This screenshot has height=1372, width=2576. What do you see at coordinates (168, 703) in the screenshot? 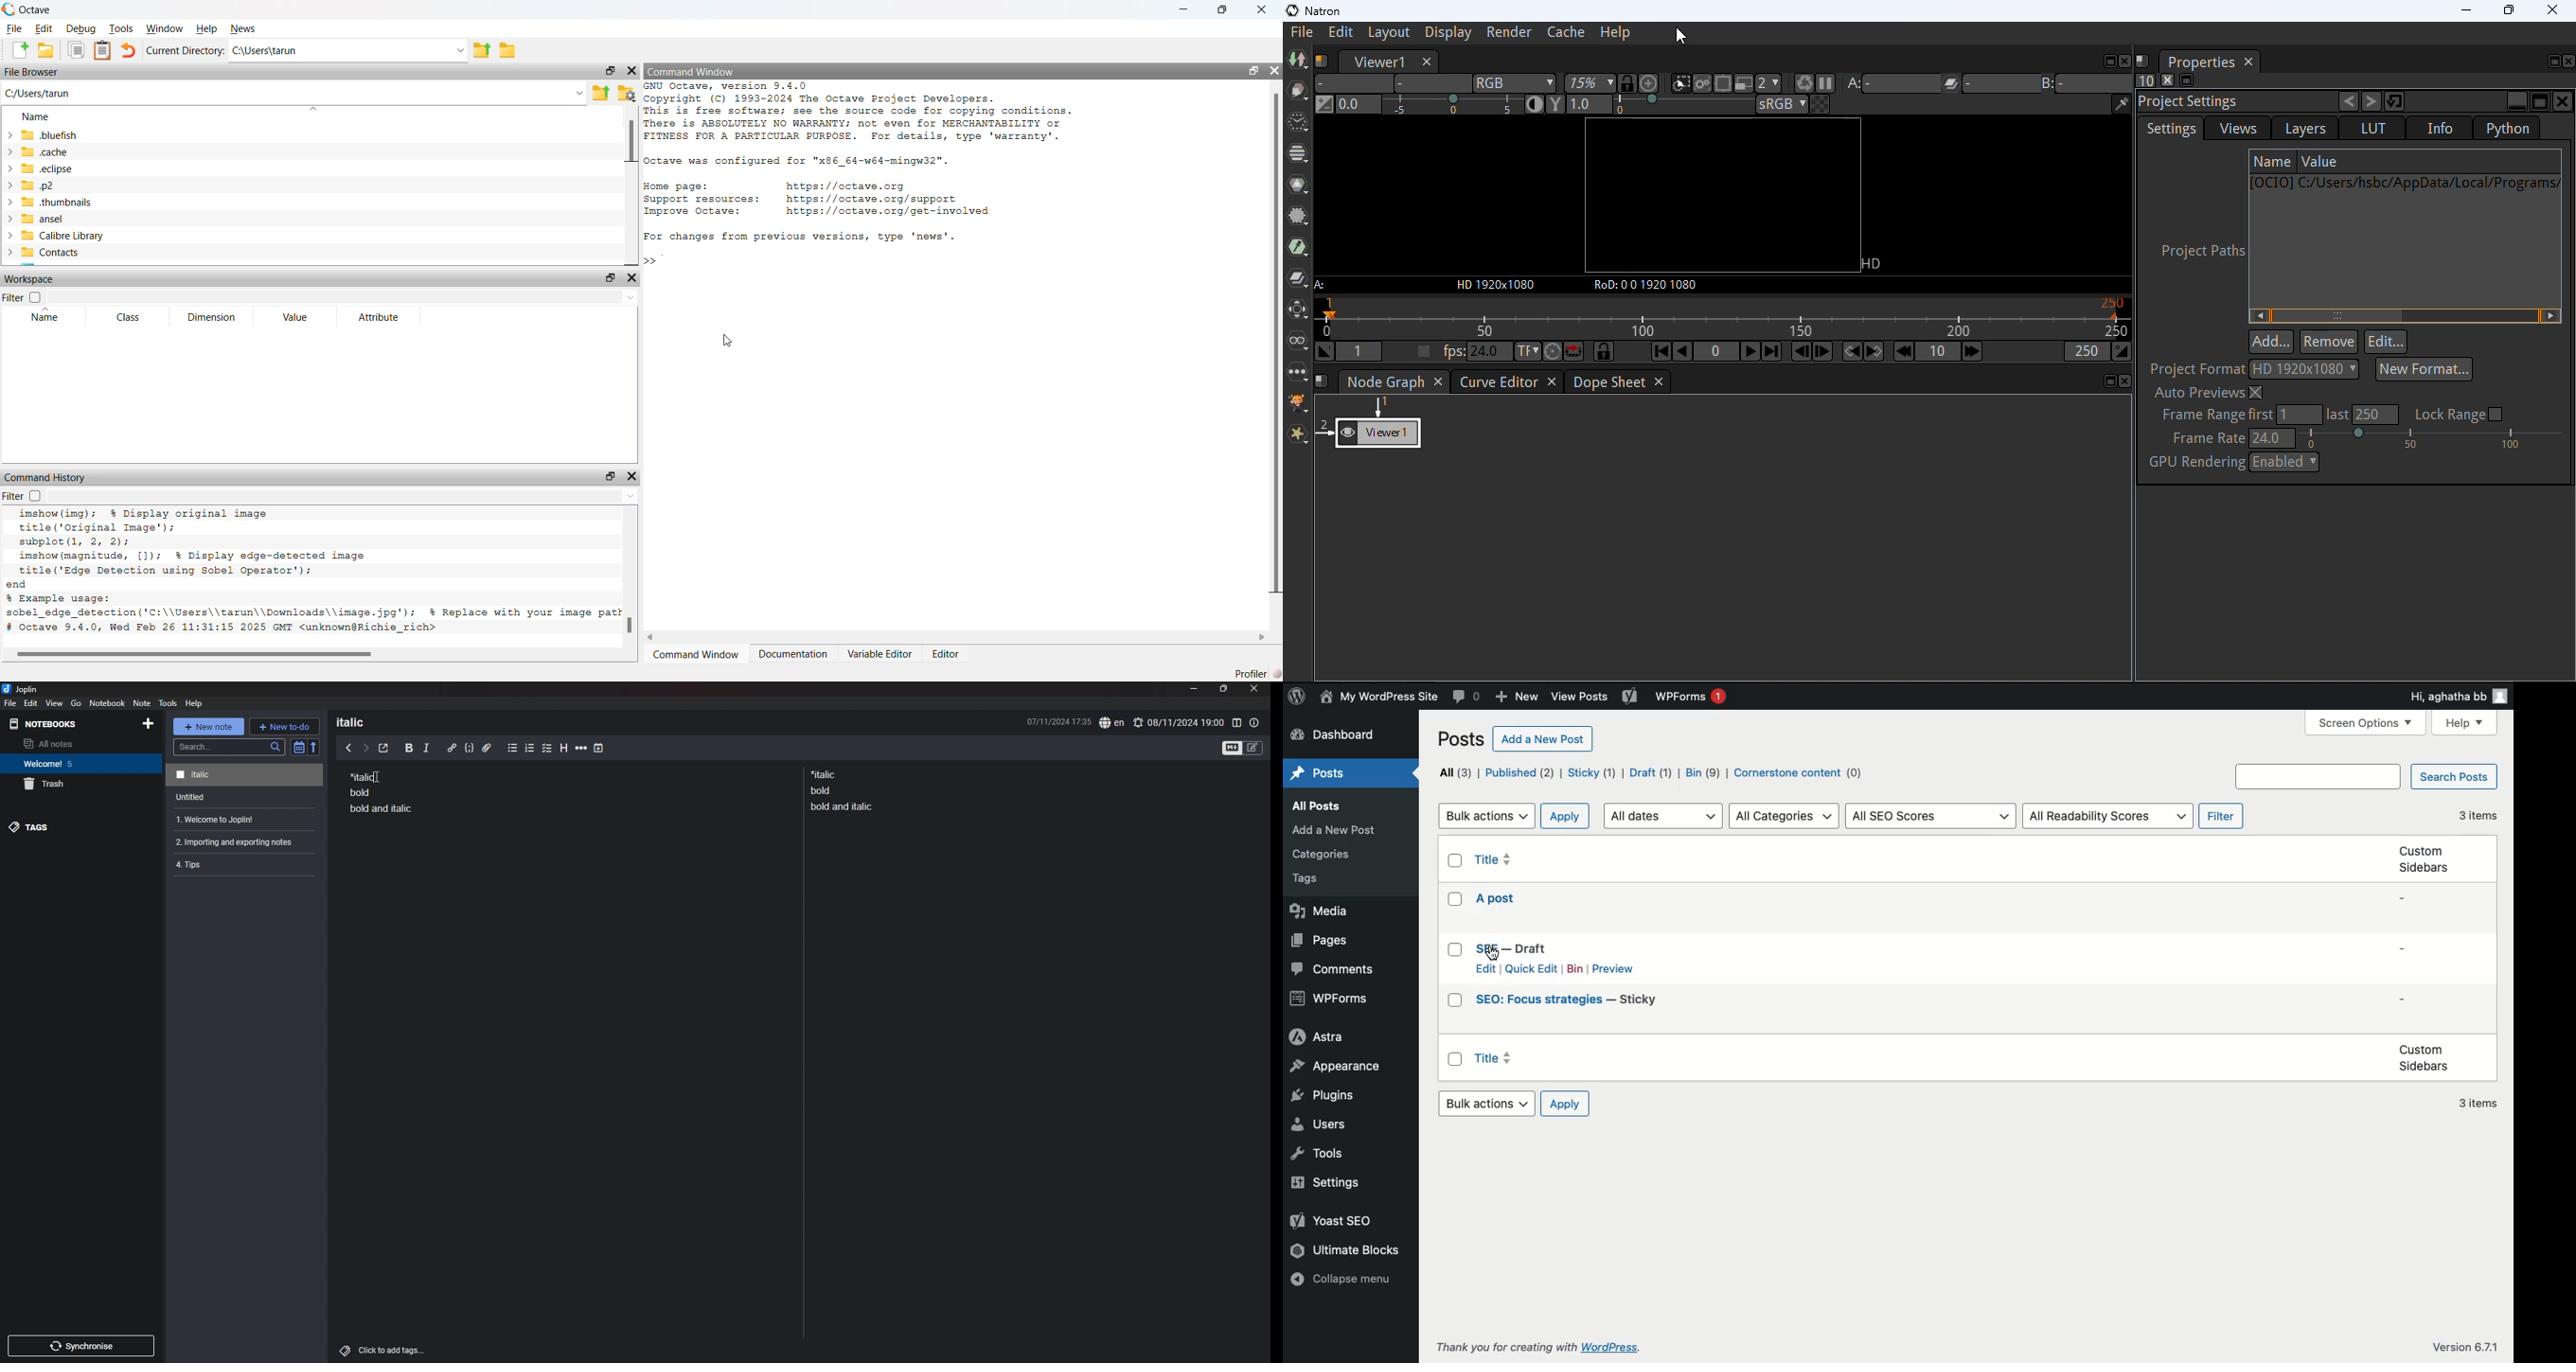
I see `tools` at bounding box center [168, 703].